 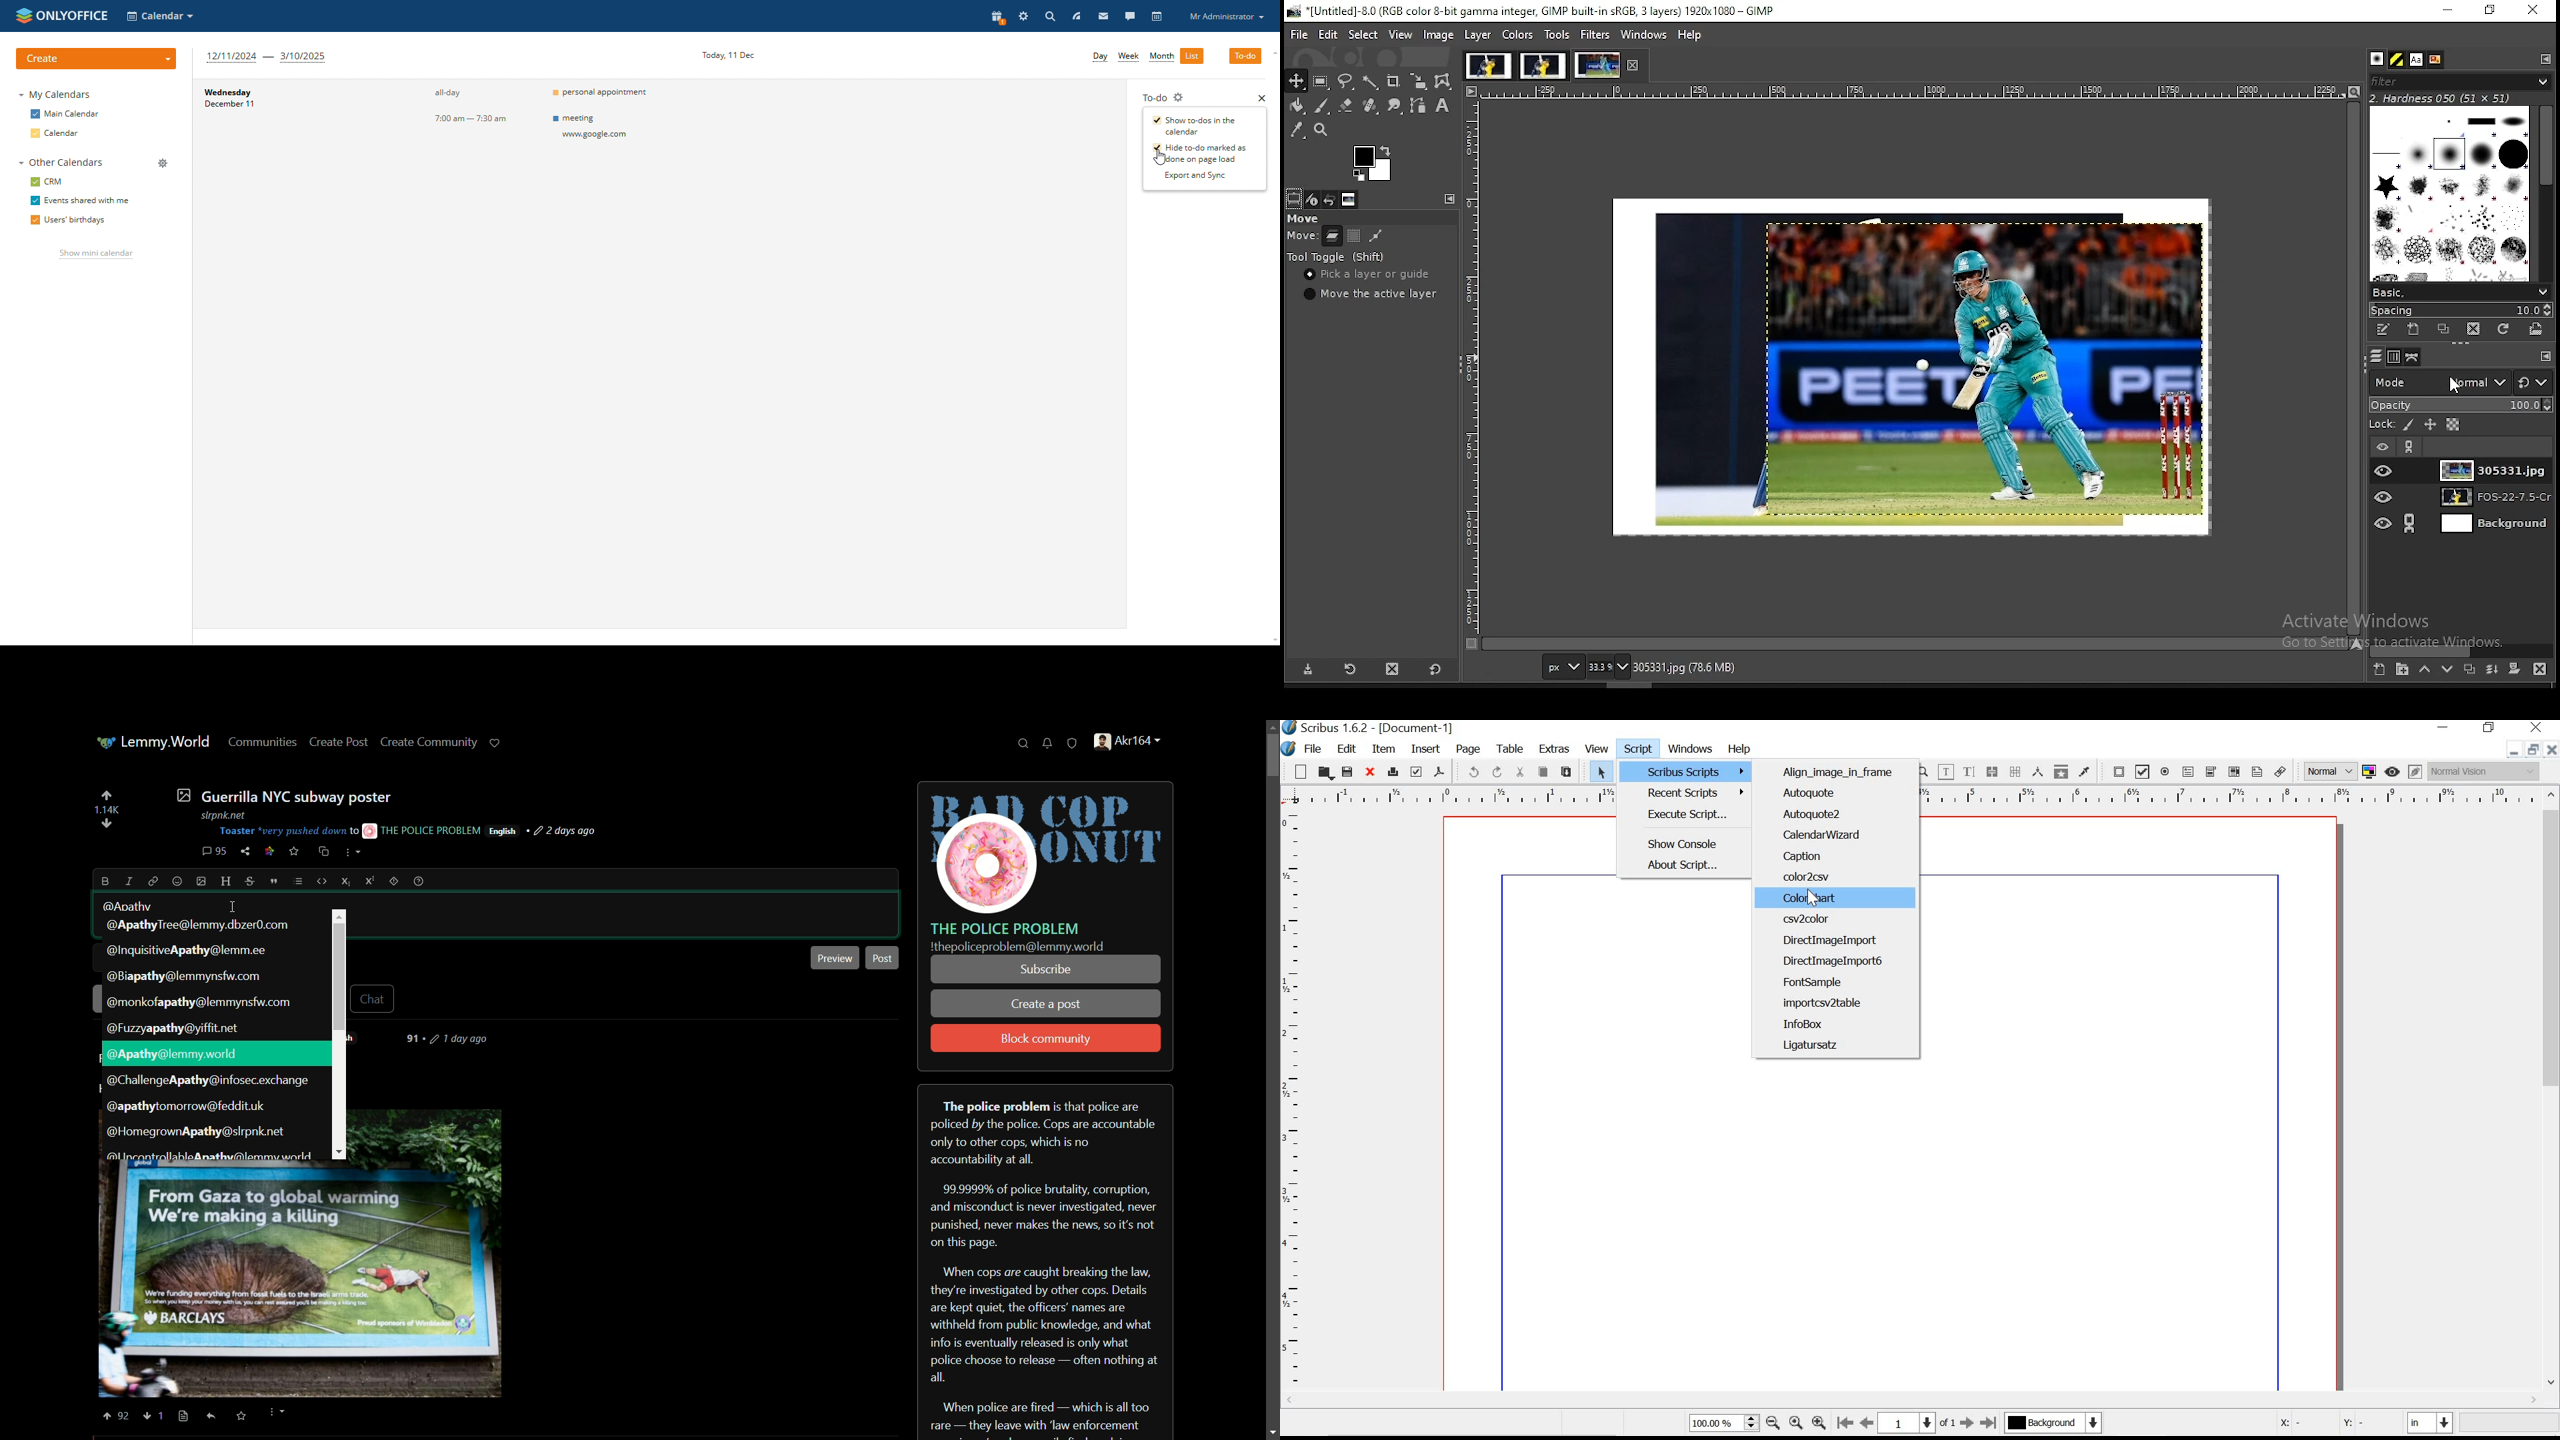 I want to click on edit text with story editor, so click(x=1969, y=773).